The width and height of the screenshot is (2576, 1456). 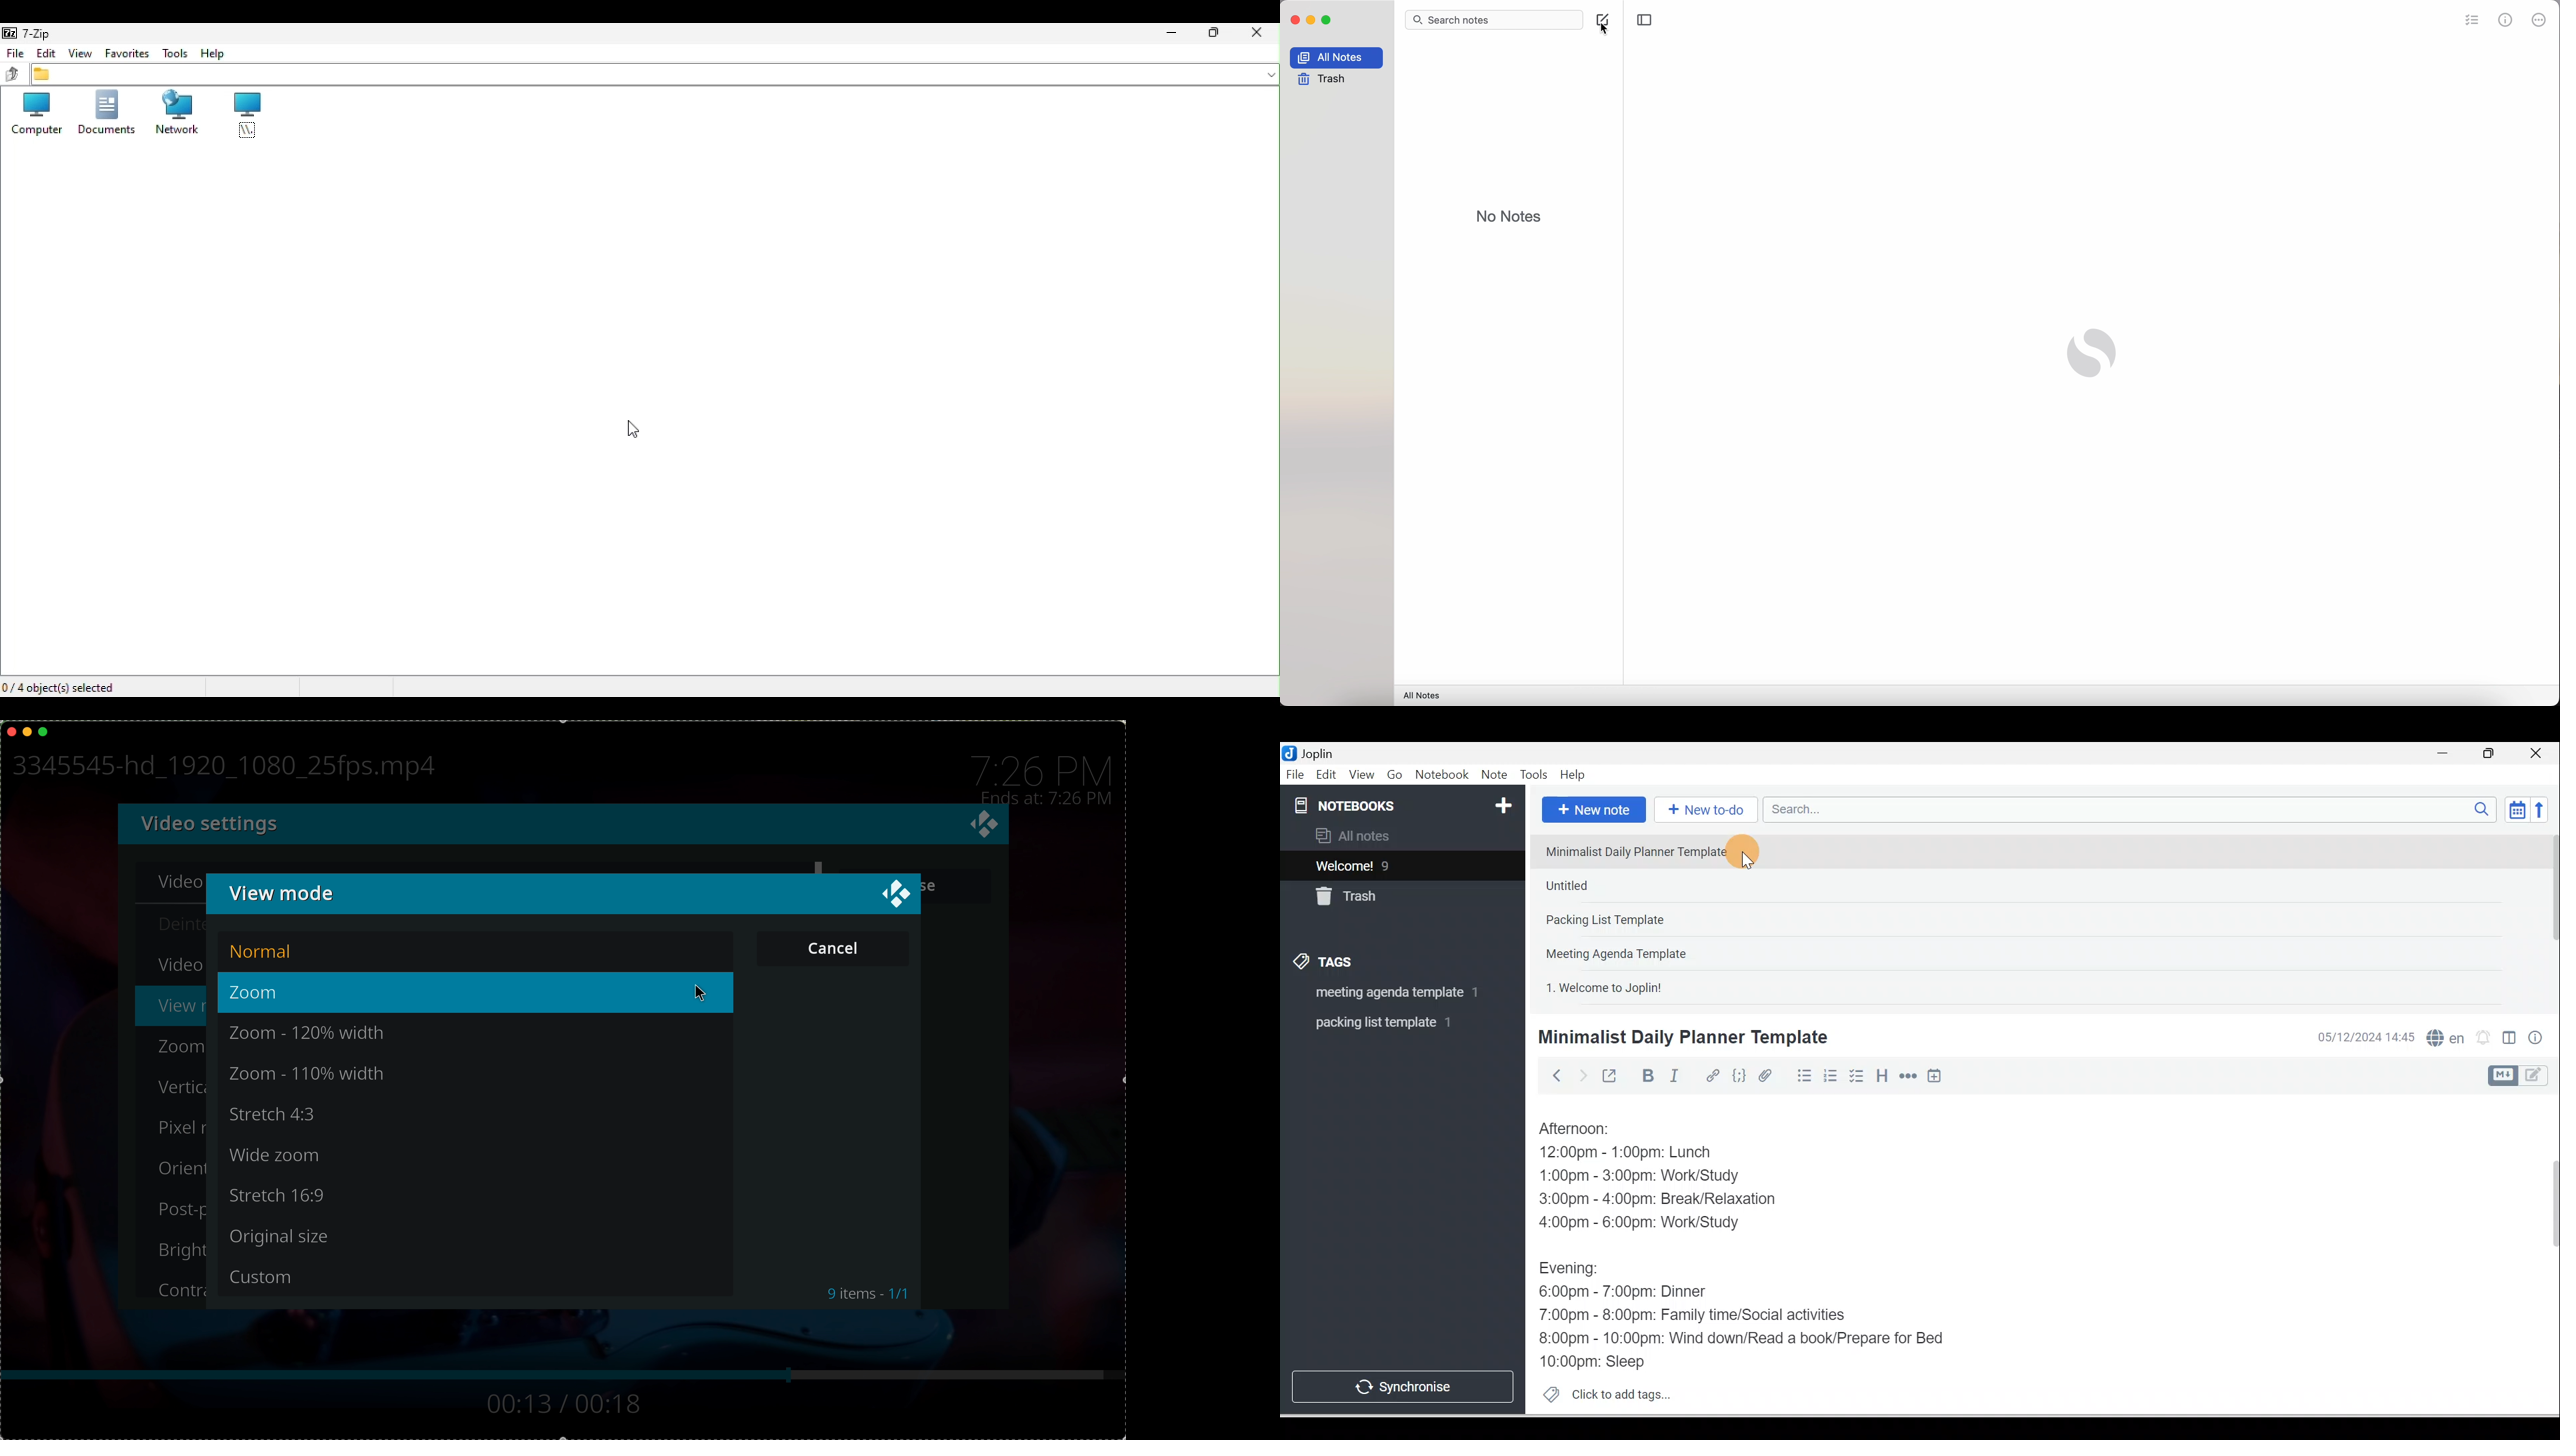 I want to click on minimize, so click(x=1311, y=21).